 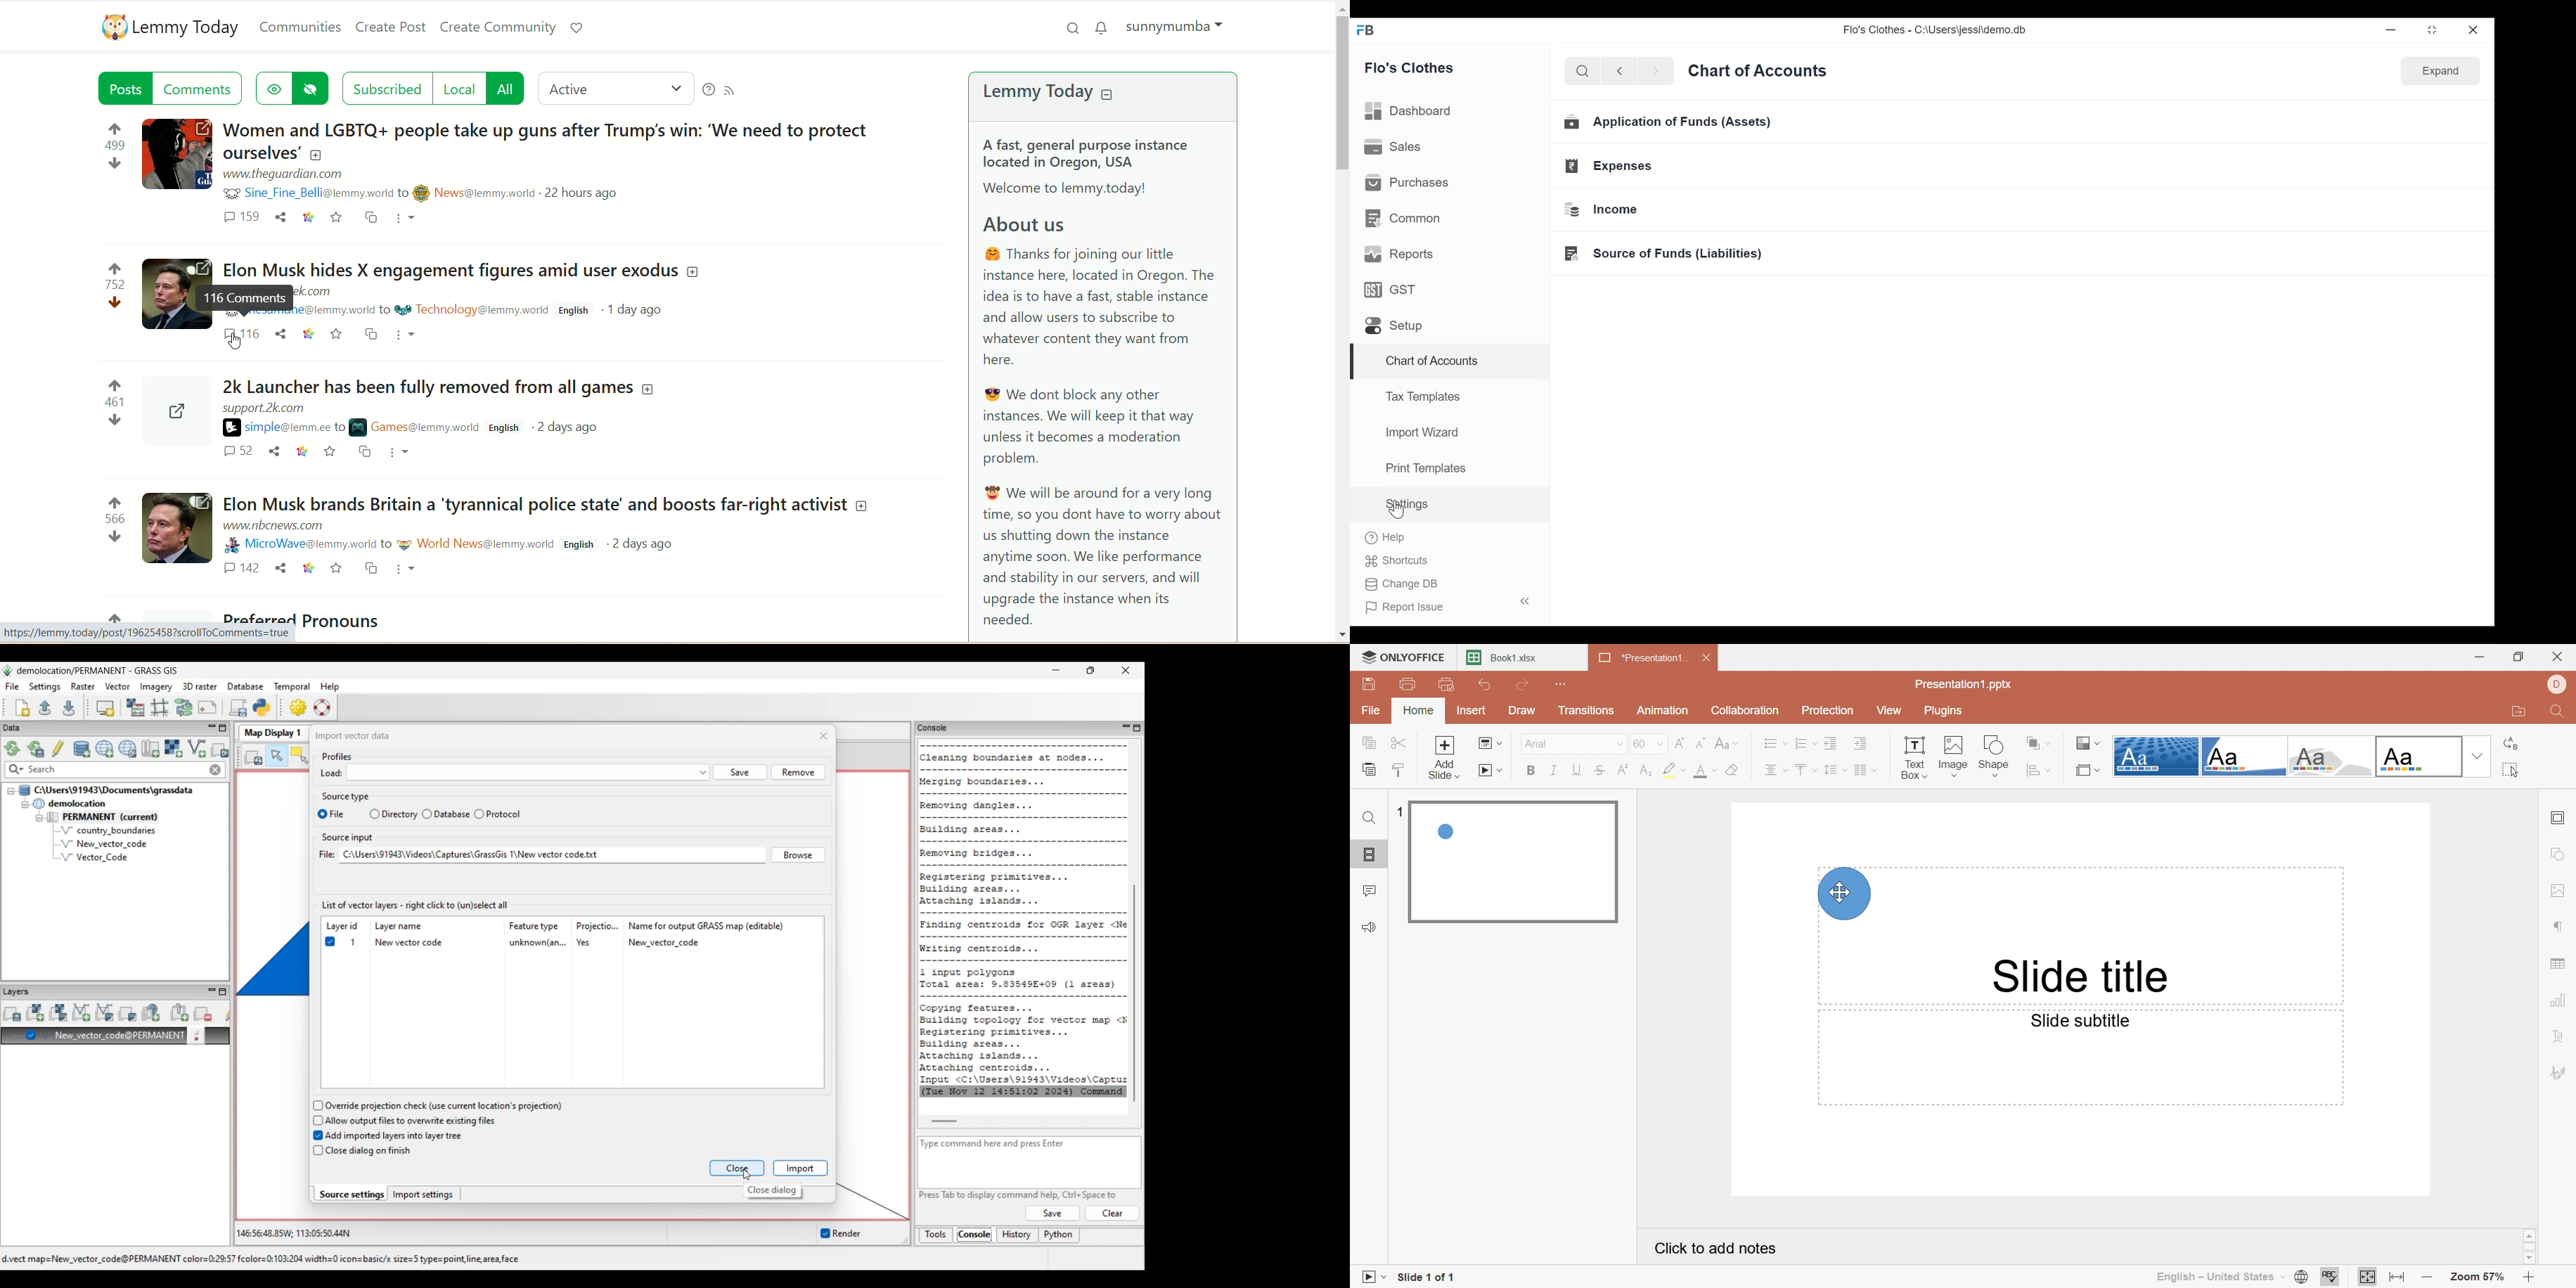 I want to click on Scroll up, so click(x=2530, y=1236).